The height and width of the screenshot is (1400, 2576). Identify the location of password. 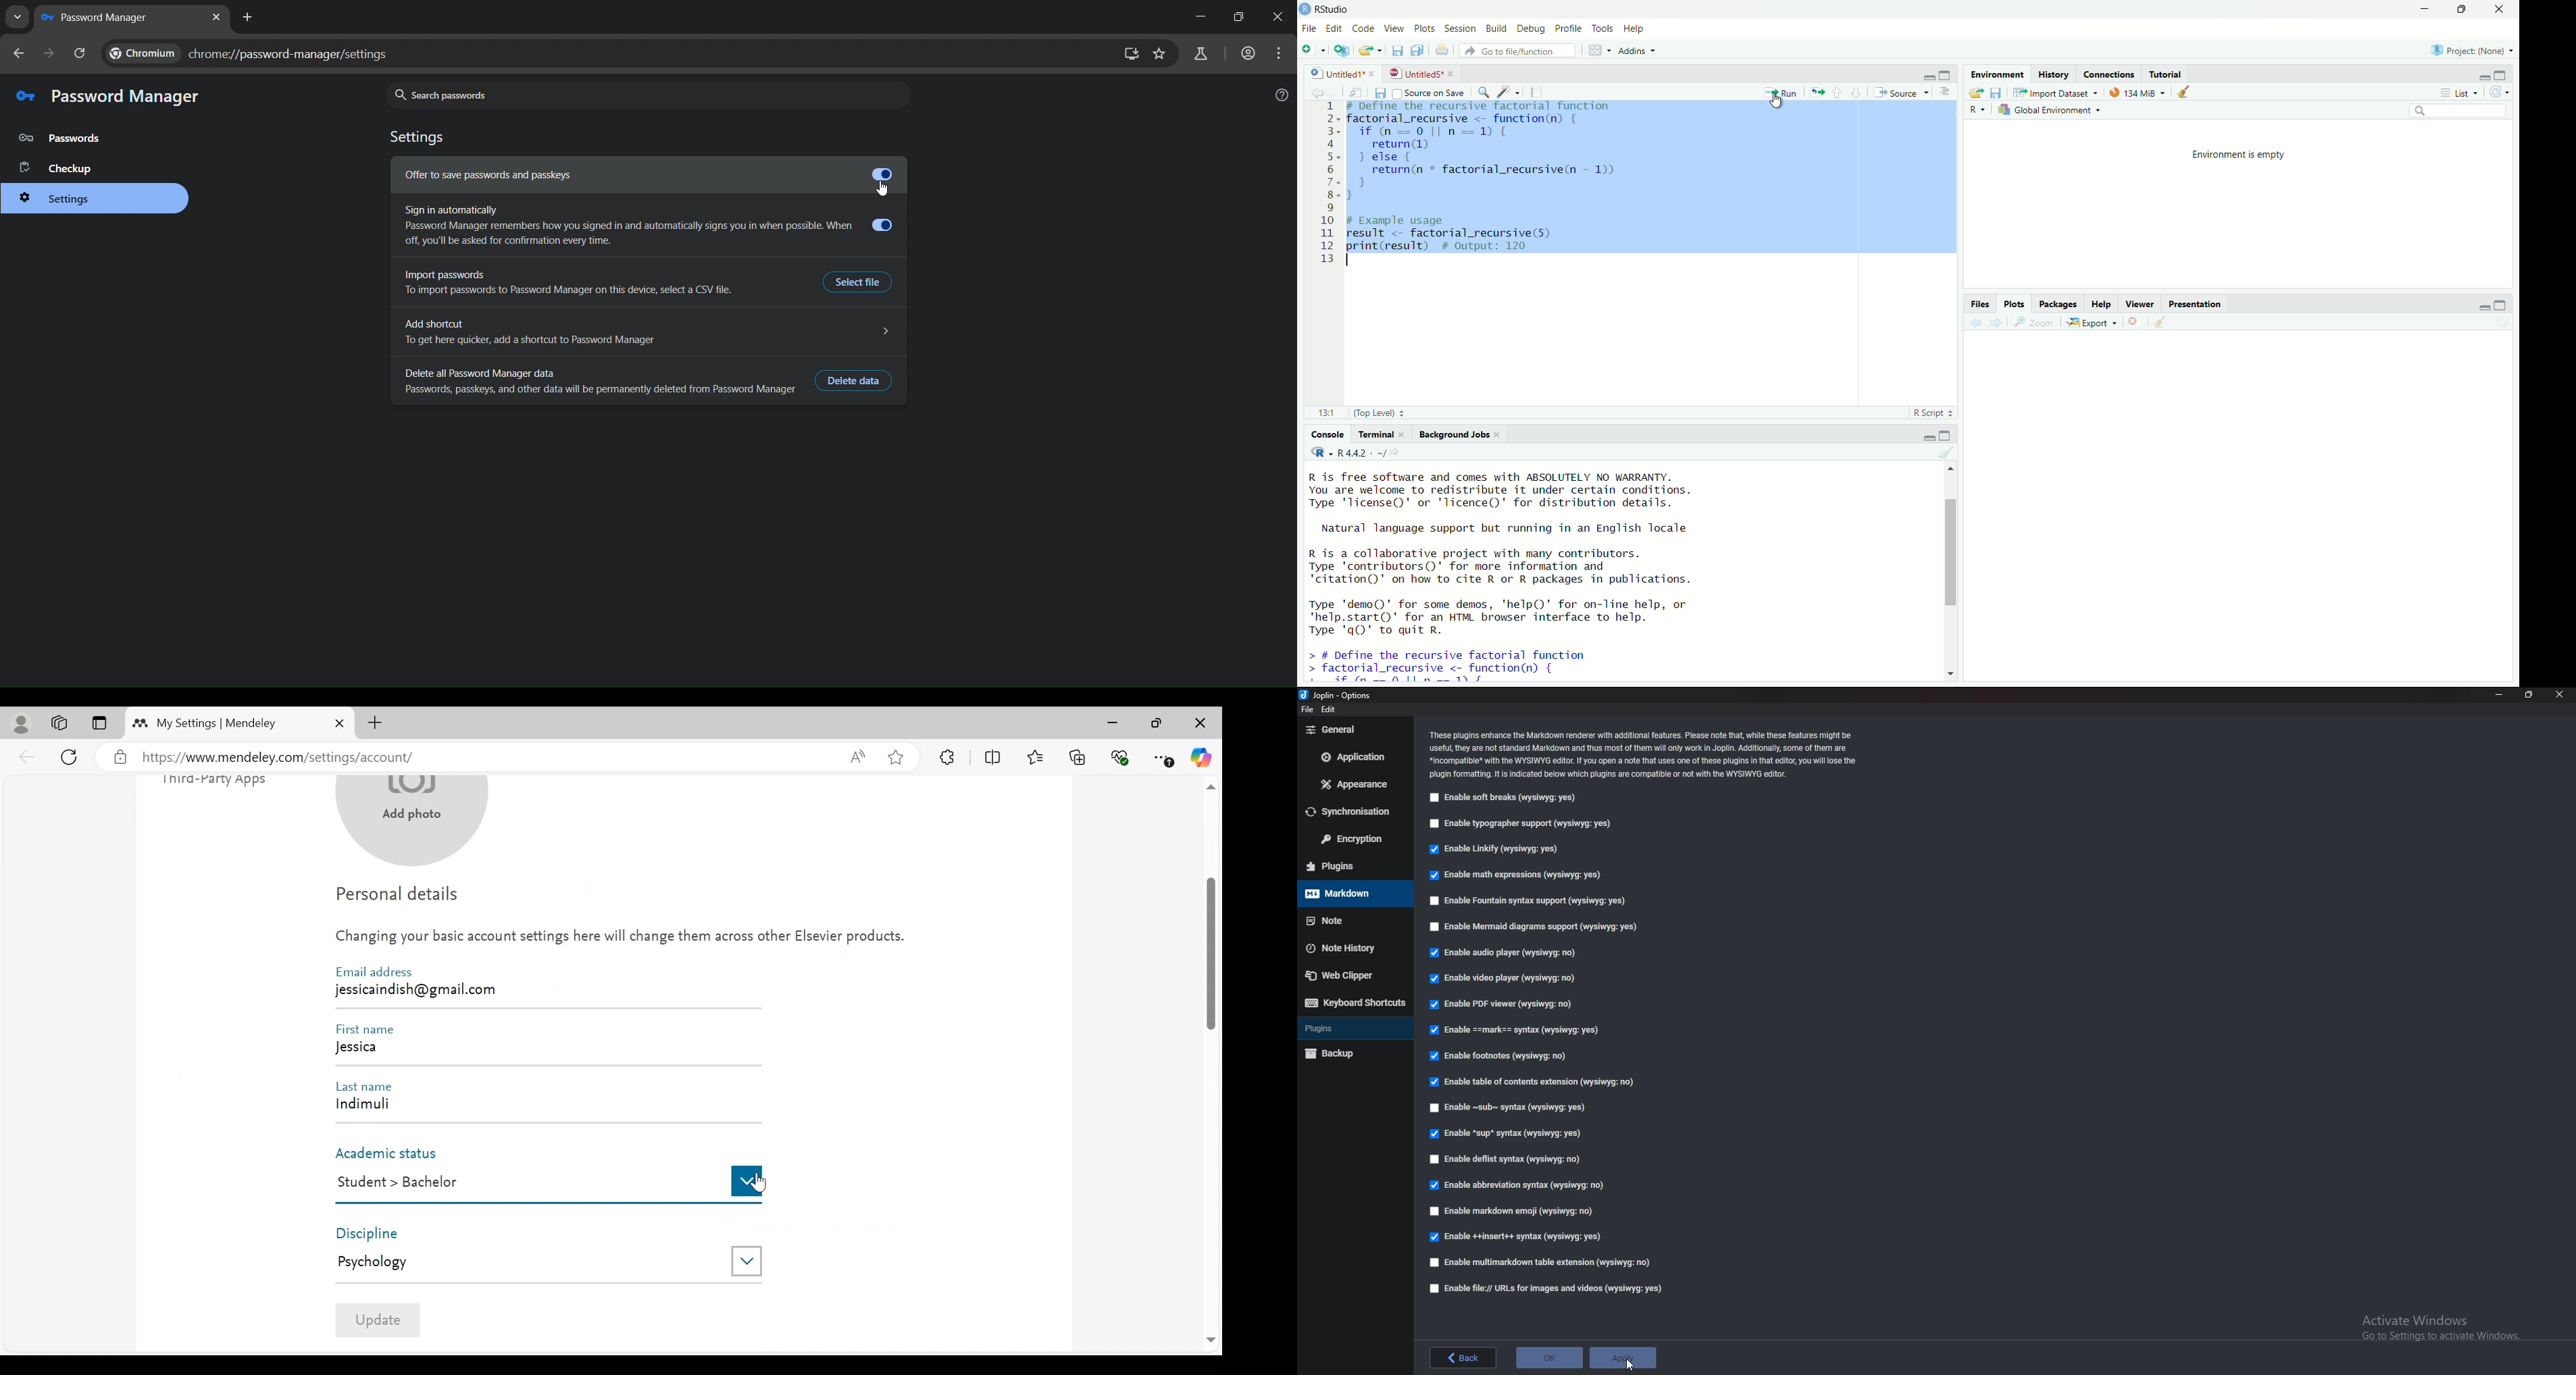
(64, 138).